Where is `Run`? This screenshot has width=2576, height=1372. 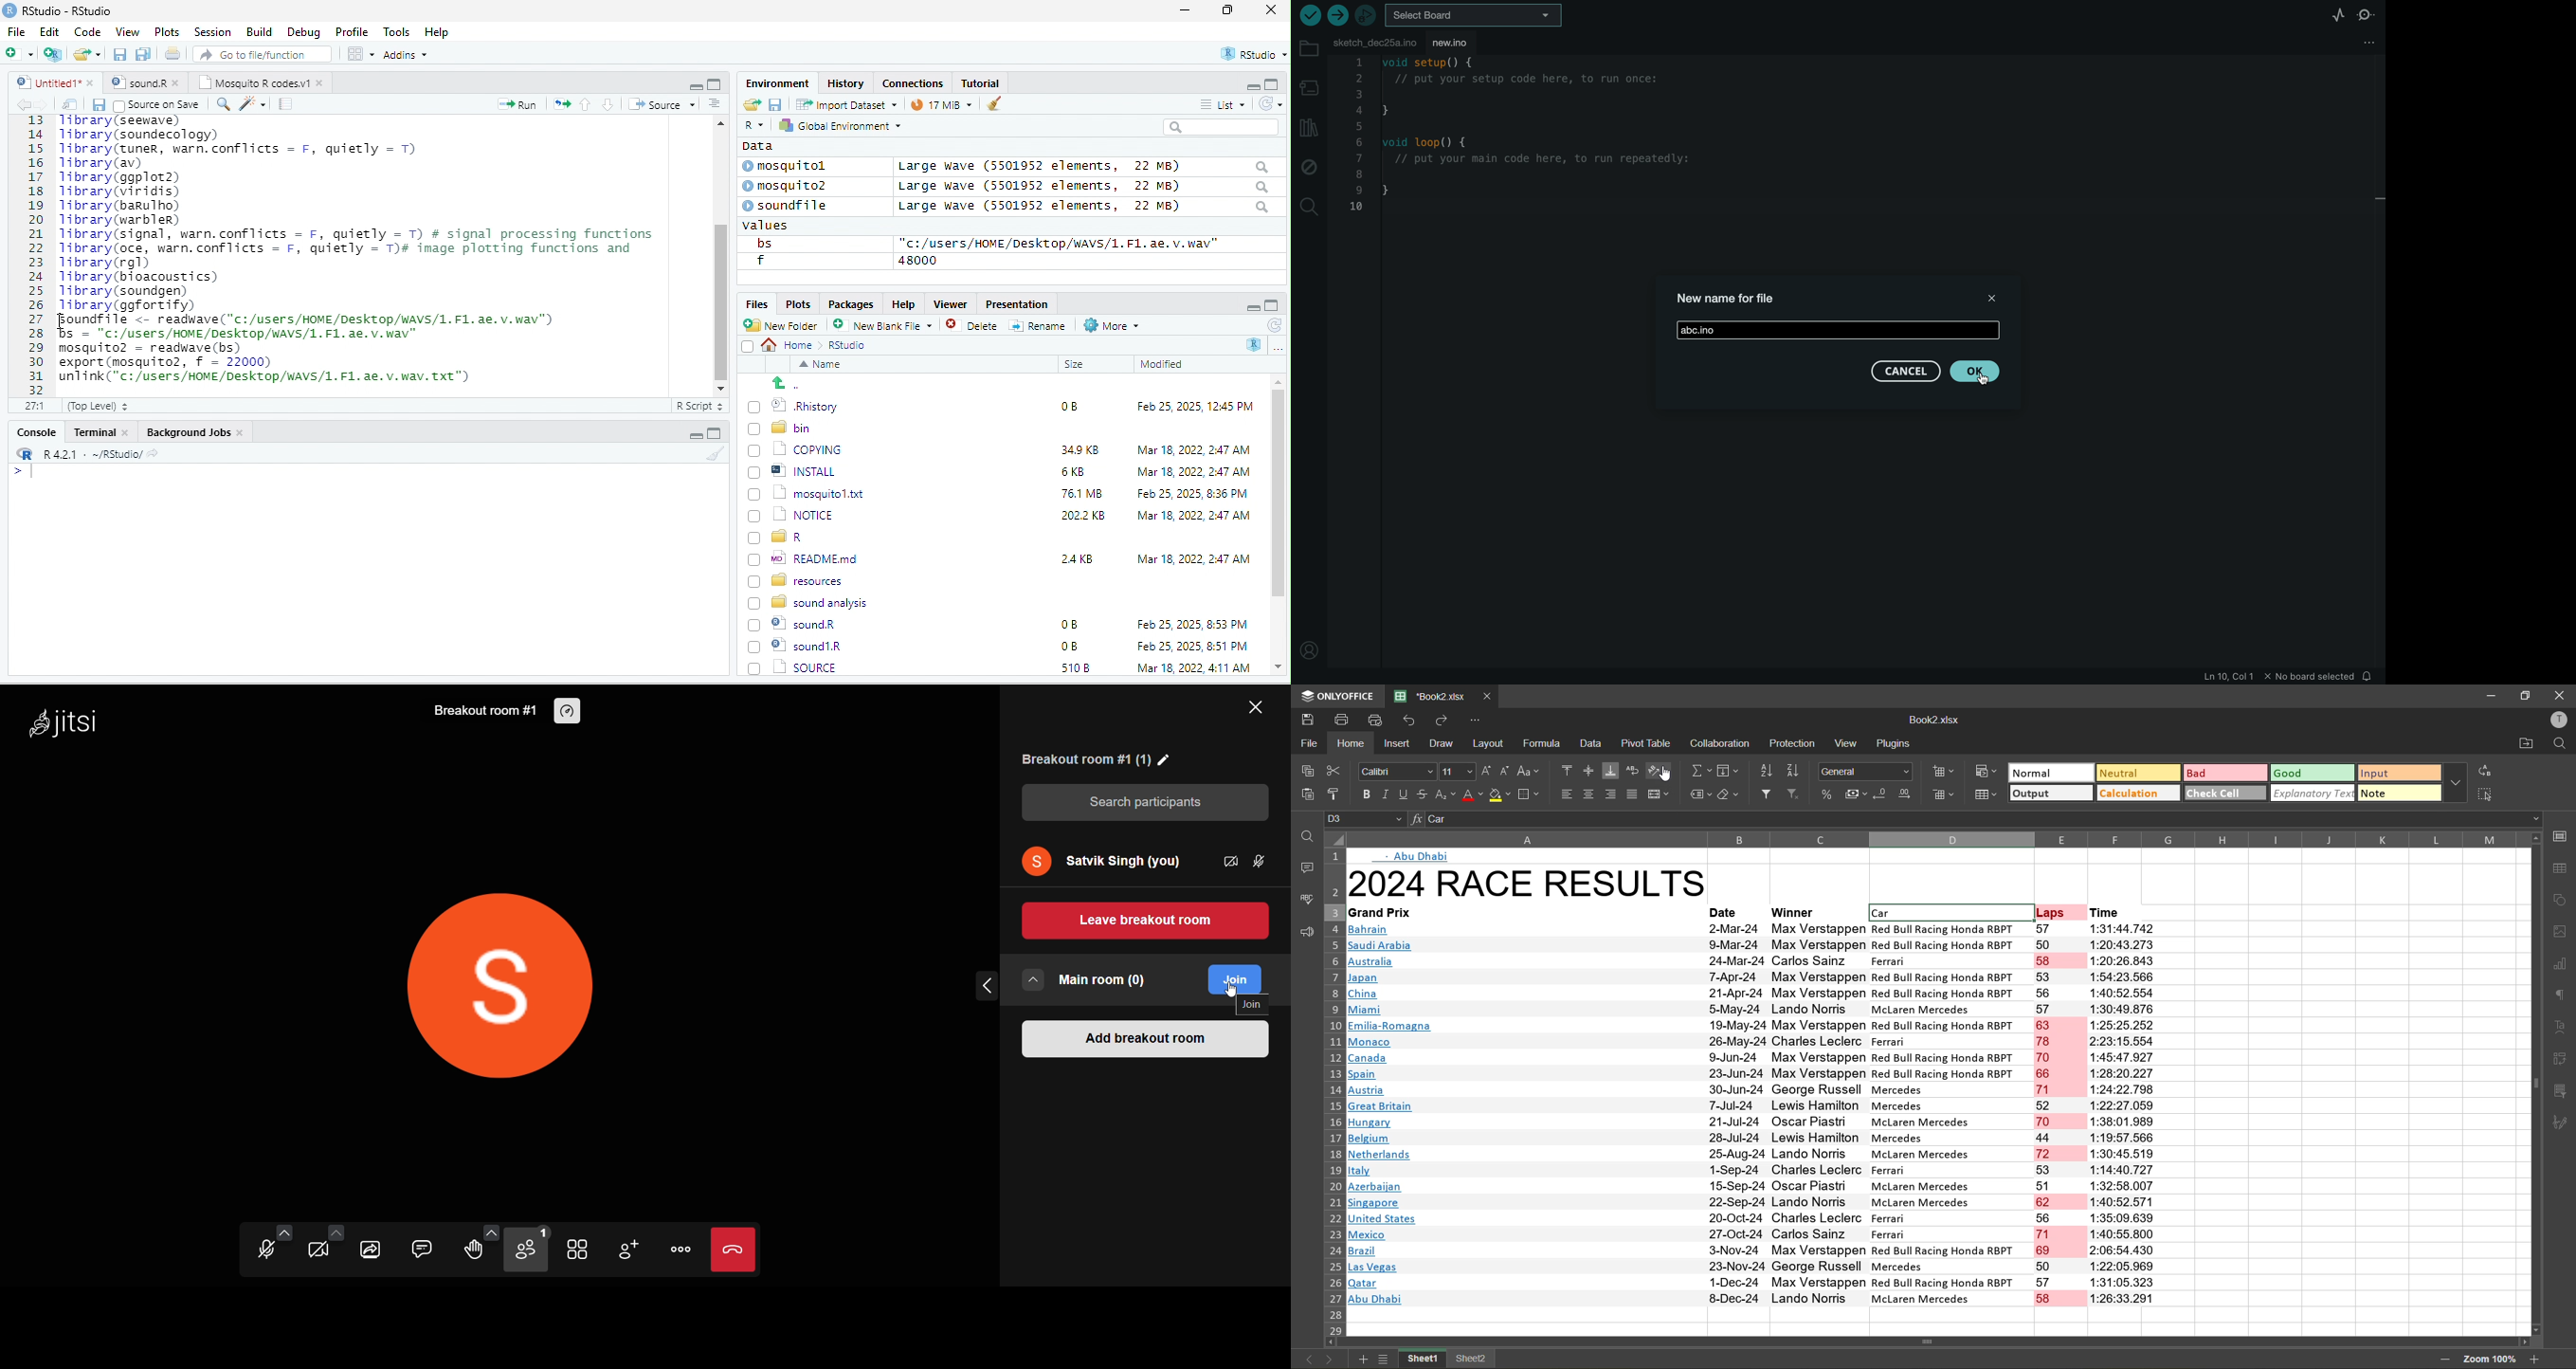
Run is located at coordinates (514, 104).